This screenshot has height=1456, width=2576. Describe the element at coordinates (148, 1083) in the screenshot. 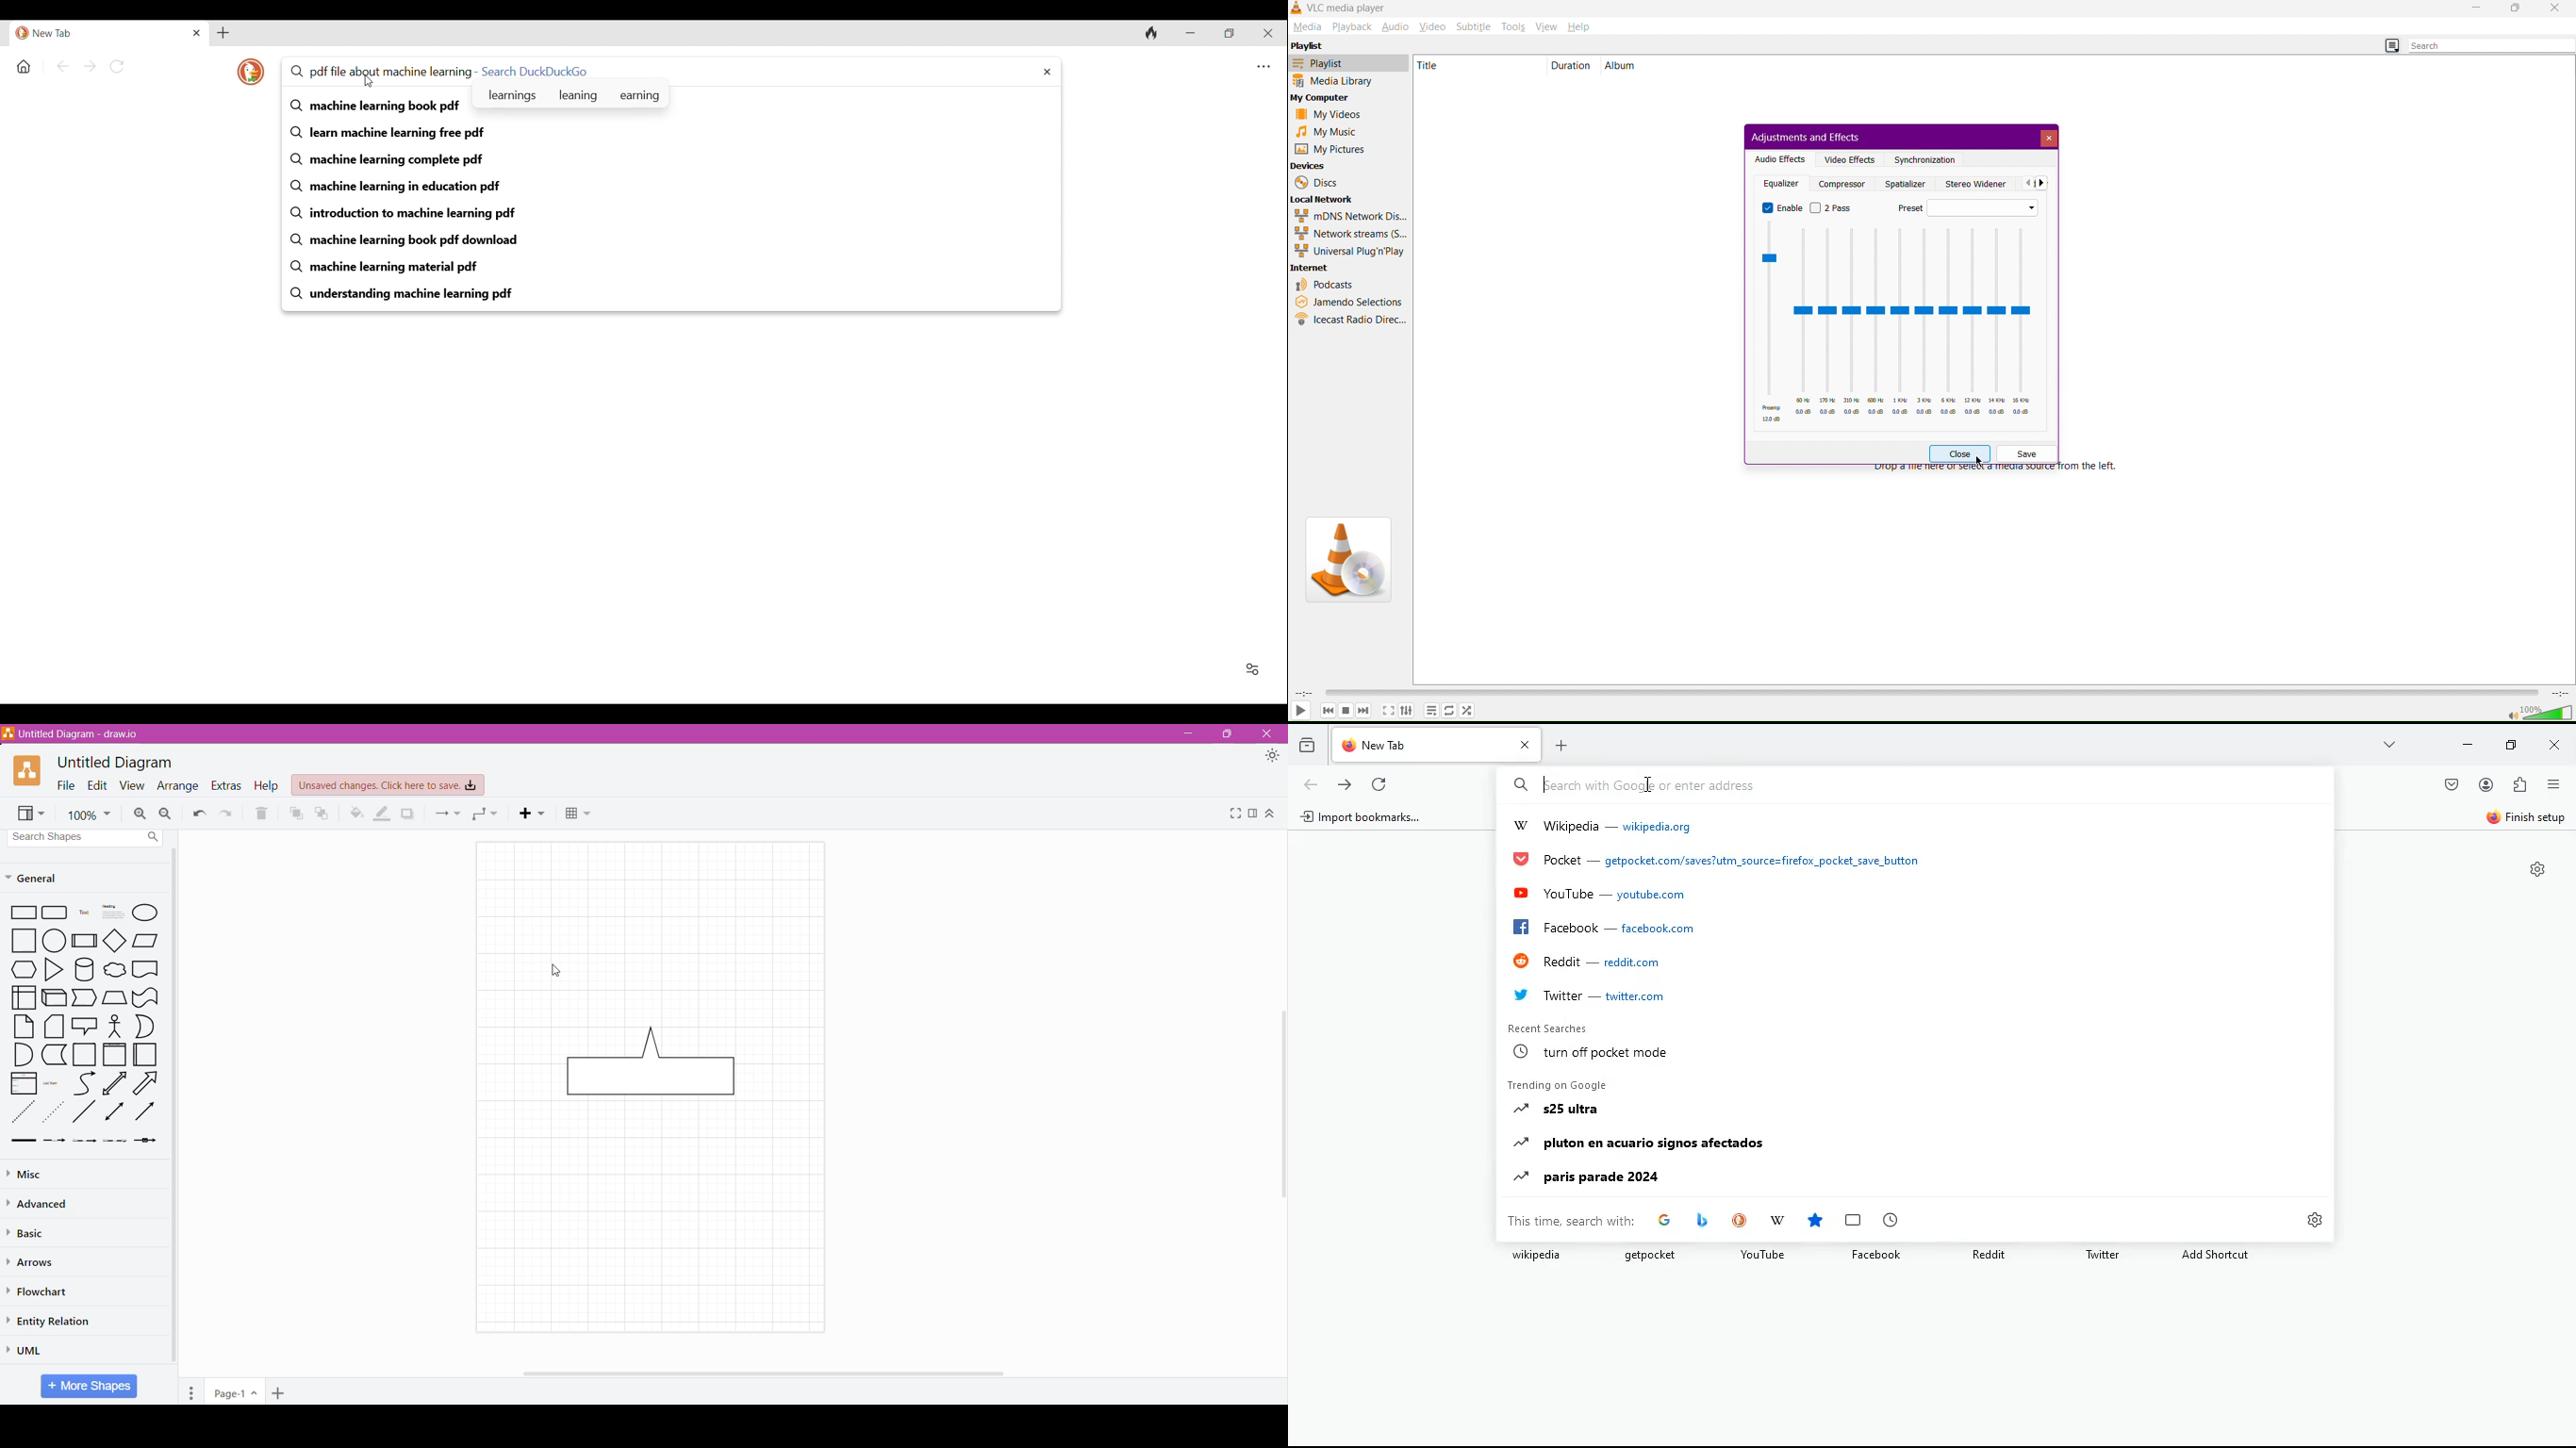

I see `Right Diagonal Arrow` at that location.